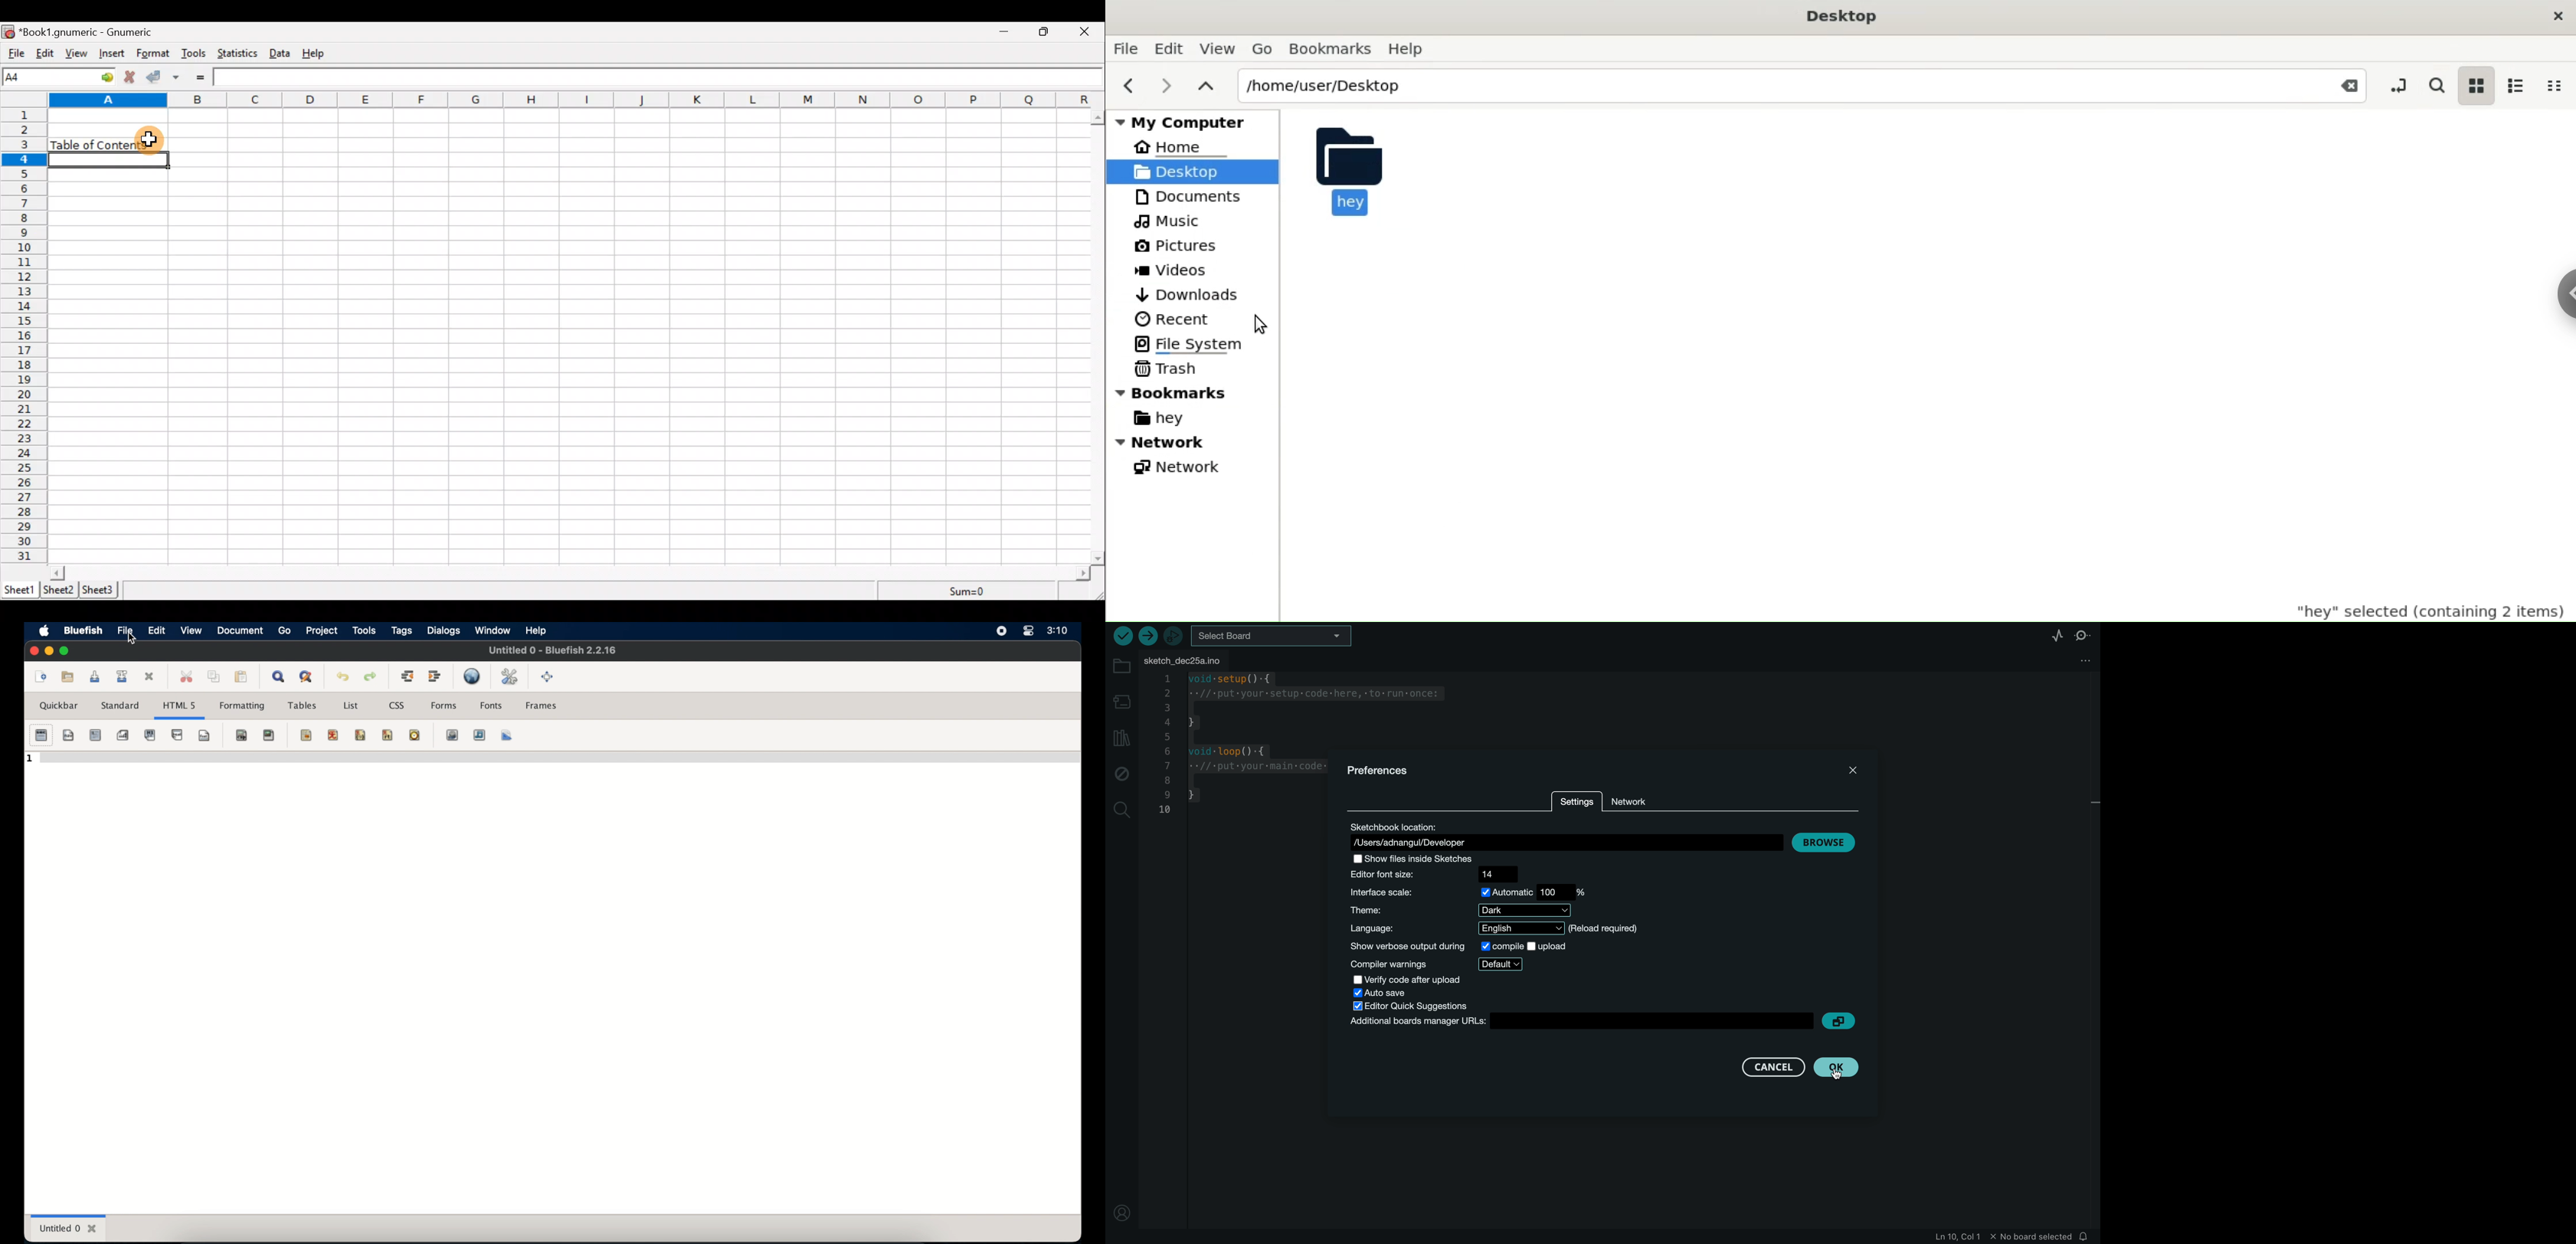 This screenshot has height=1260, width=2576. What do you see at coordinates (156, 631) in the screenshot?
I see `edit` at bounding box center [156, 631].